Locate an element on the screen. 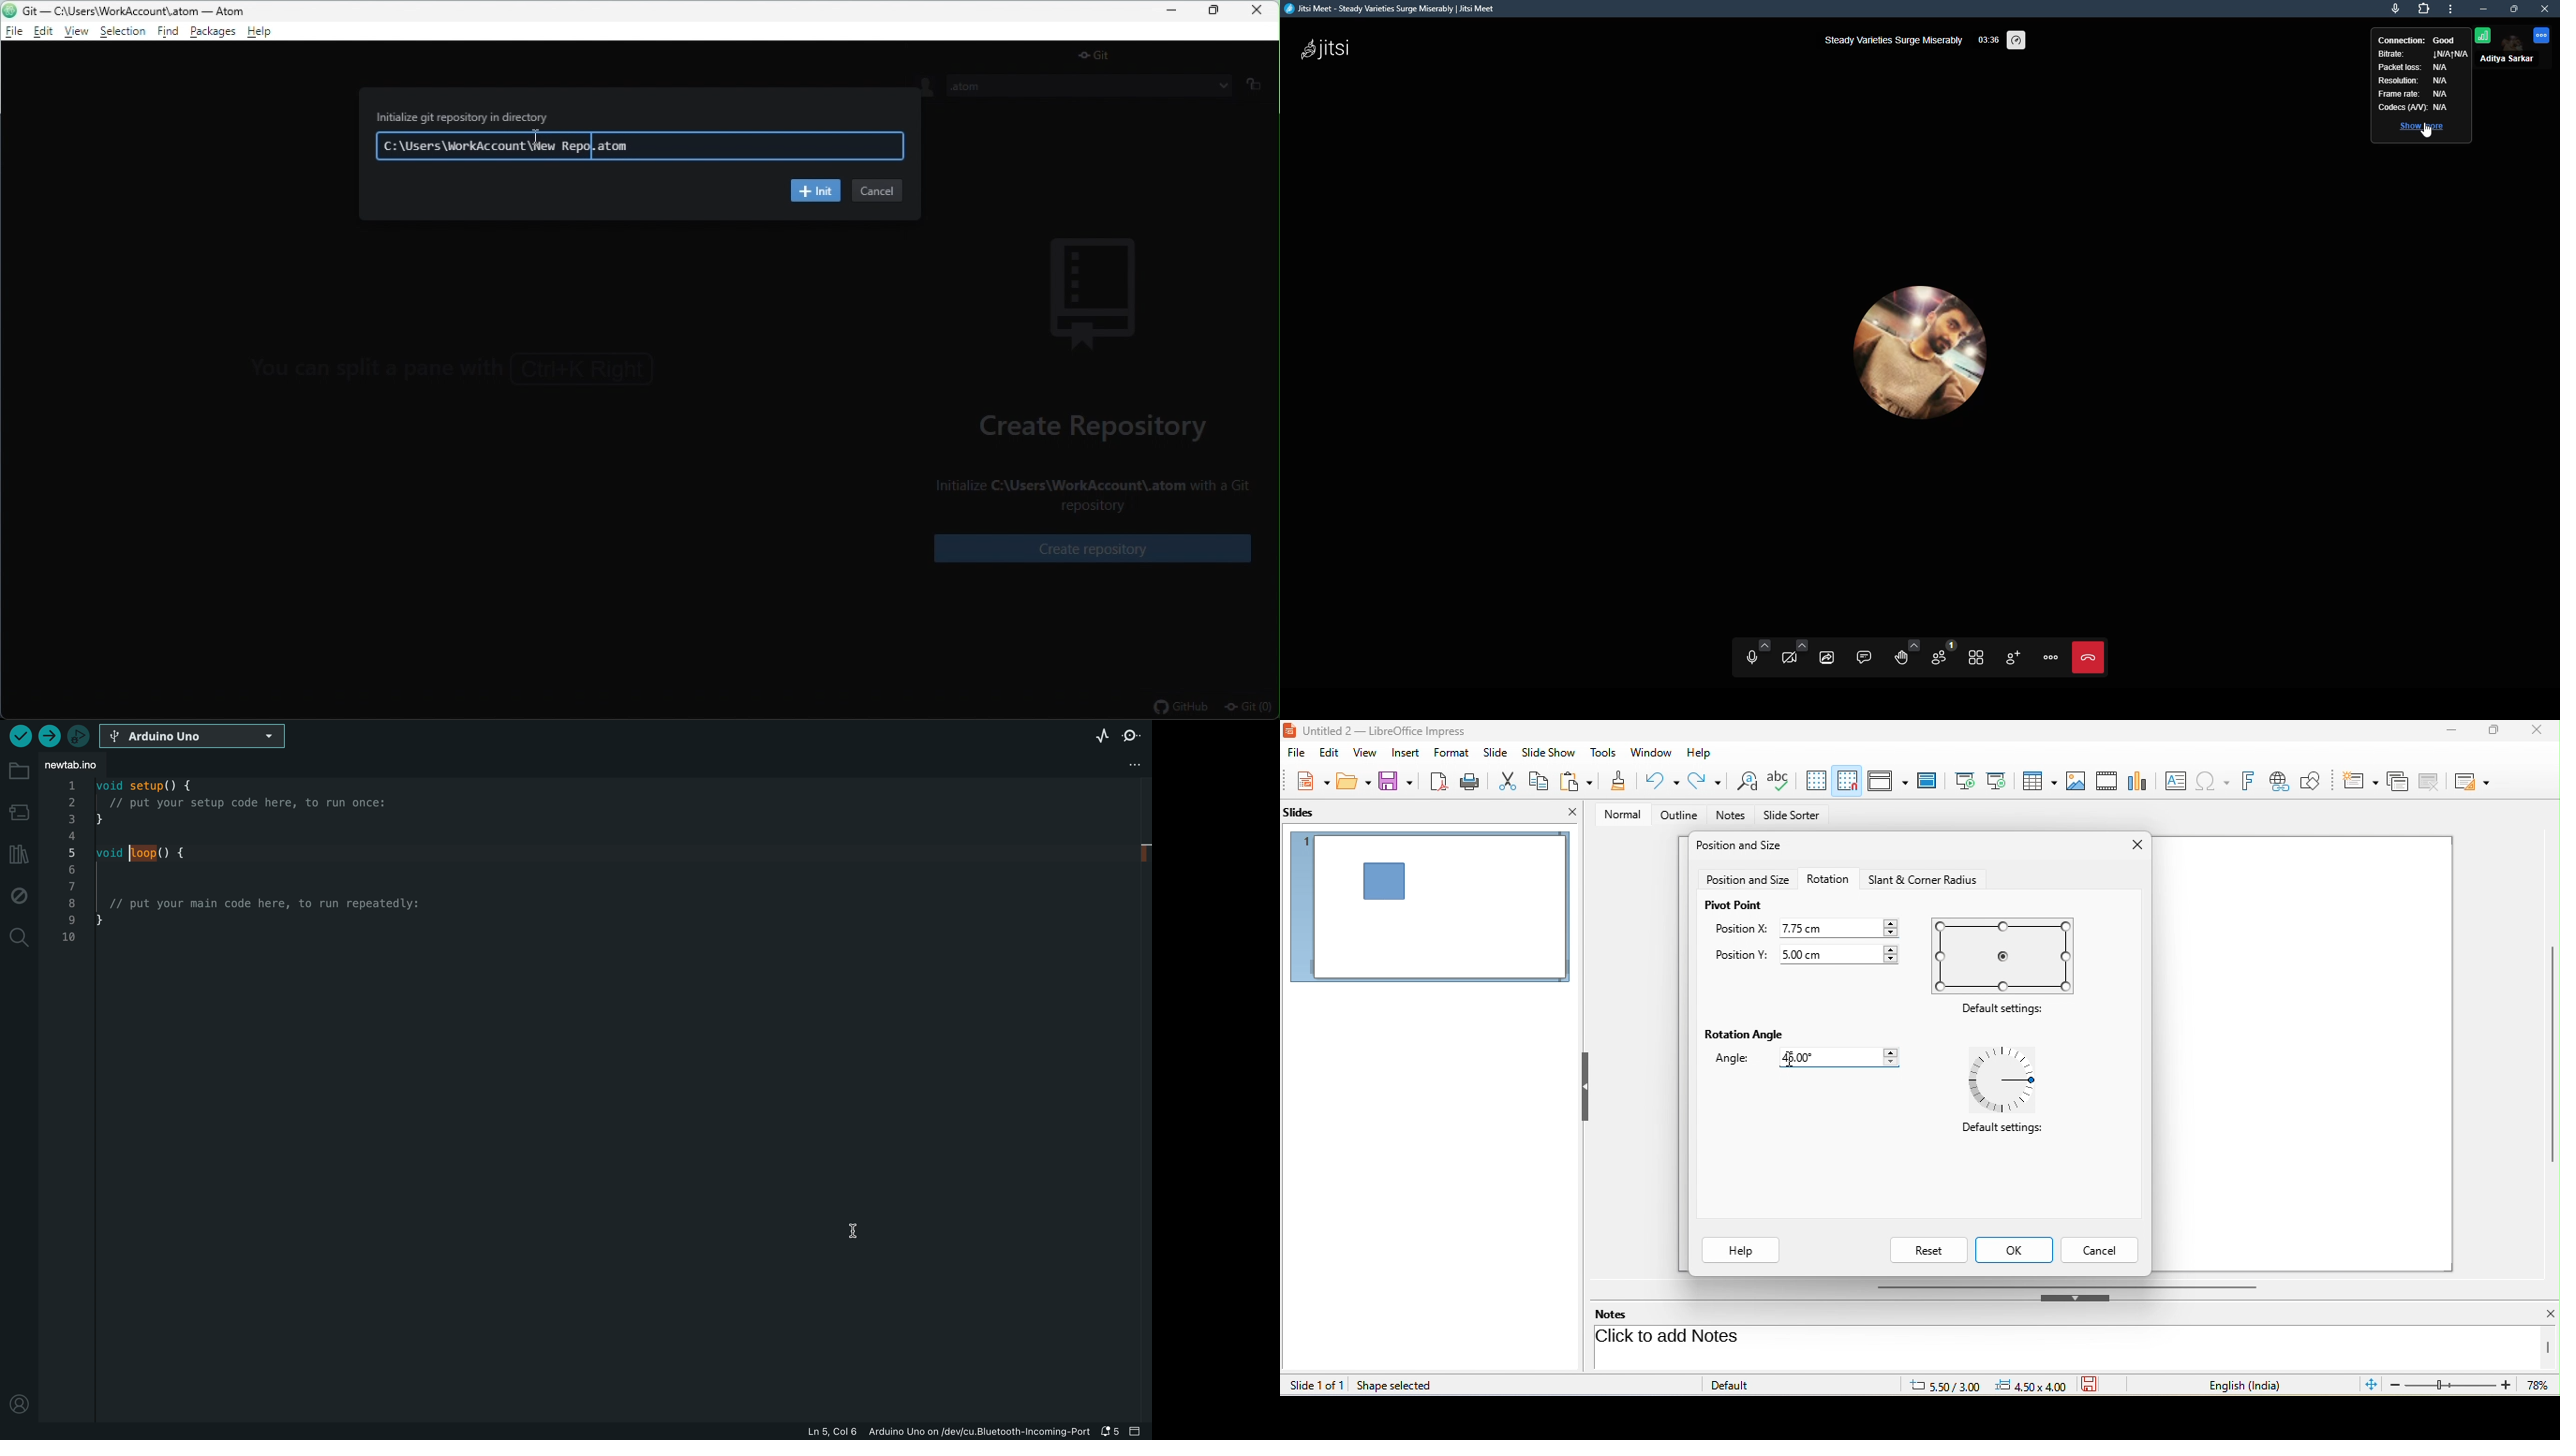 Image resolution: width=2576 pixels, height=1456 pixels. hide is located at coordinates (2076, 1298).